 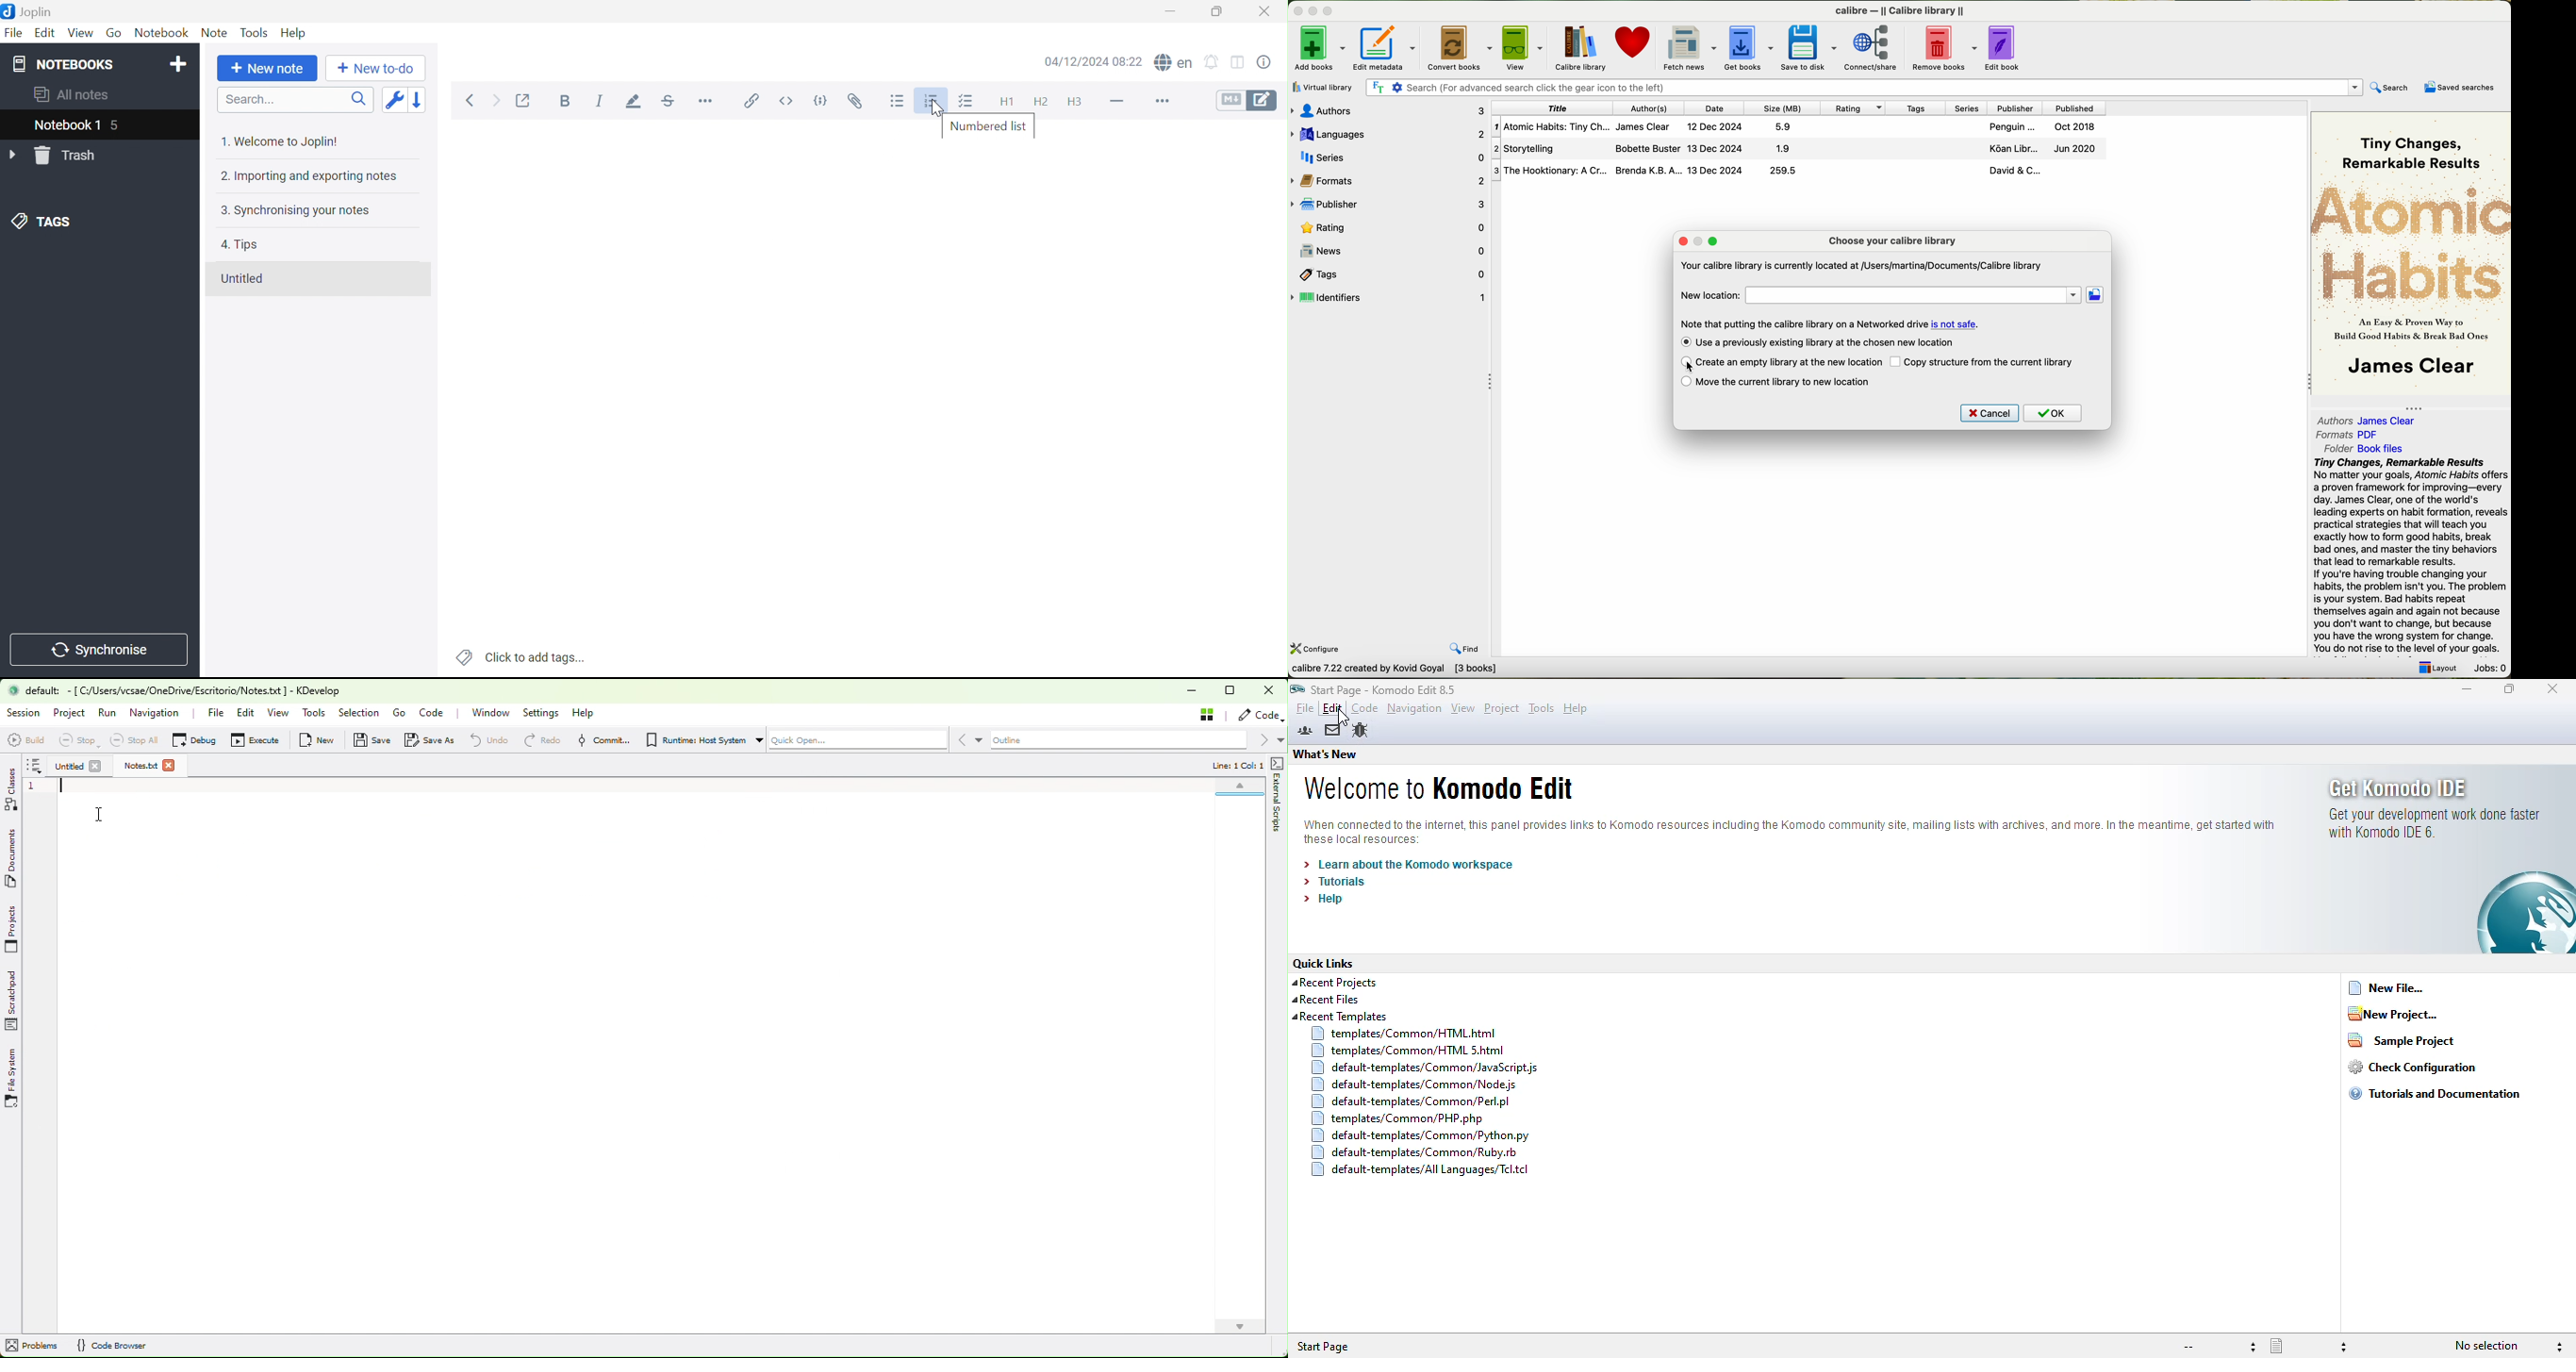 What do you see at coordinates (115, 34) in the screenshot?
I see `Go` at bounding box center [115, 34].